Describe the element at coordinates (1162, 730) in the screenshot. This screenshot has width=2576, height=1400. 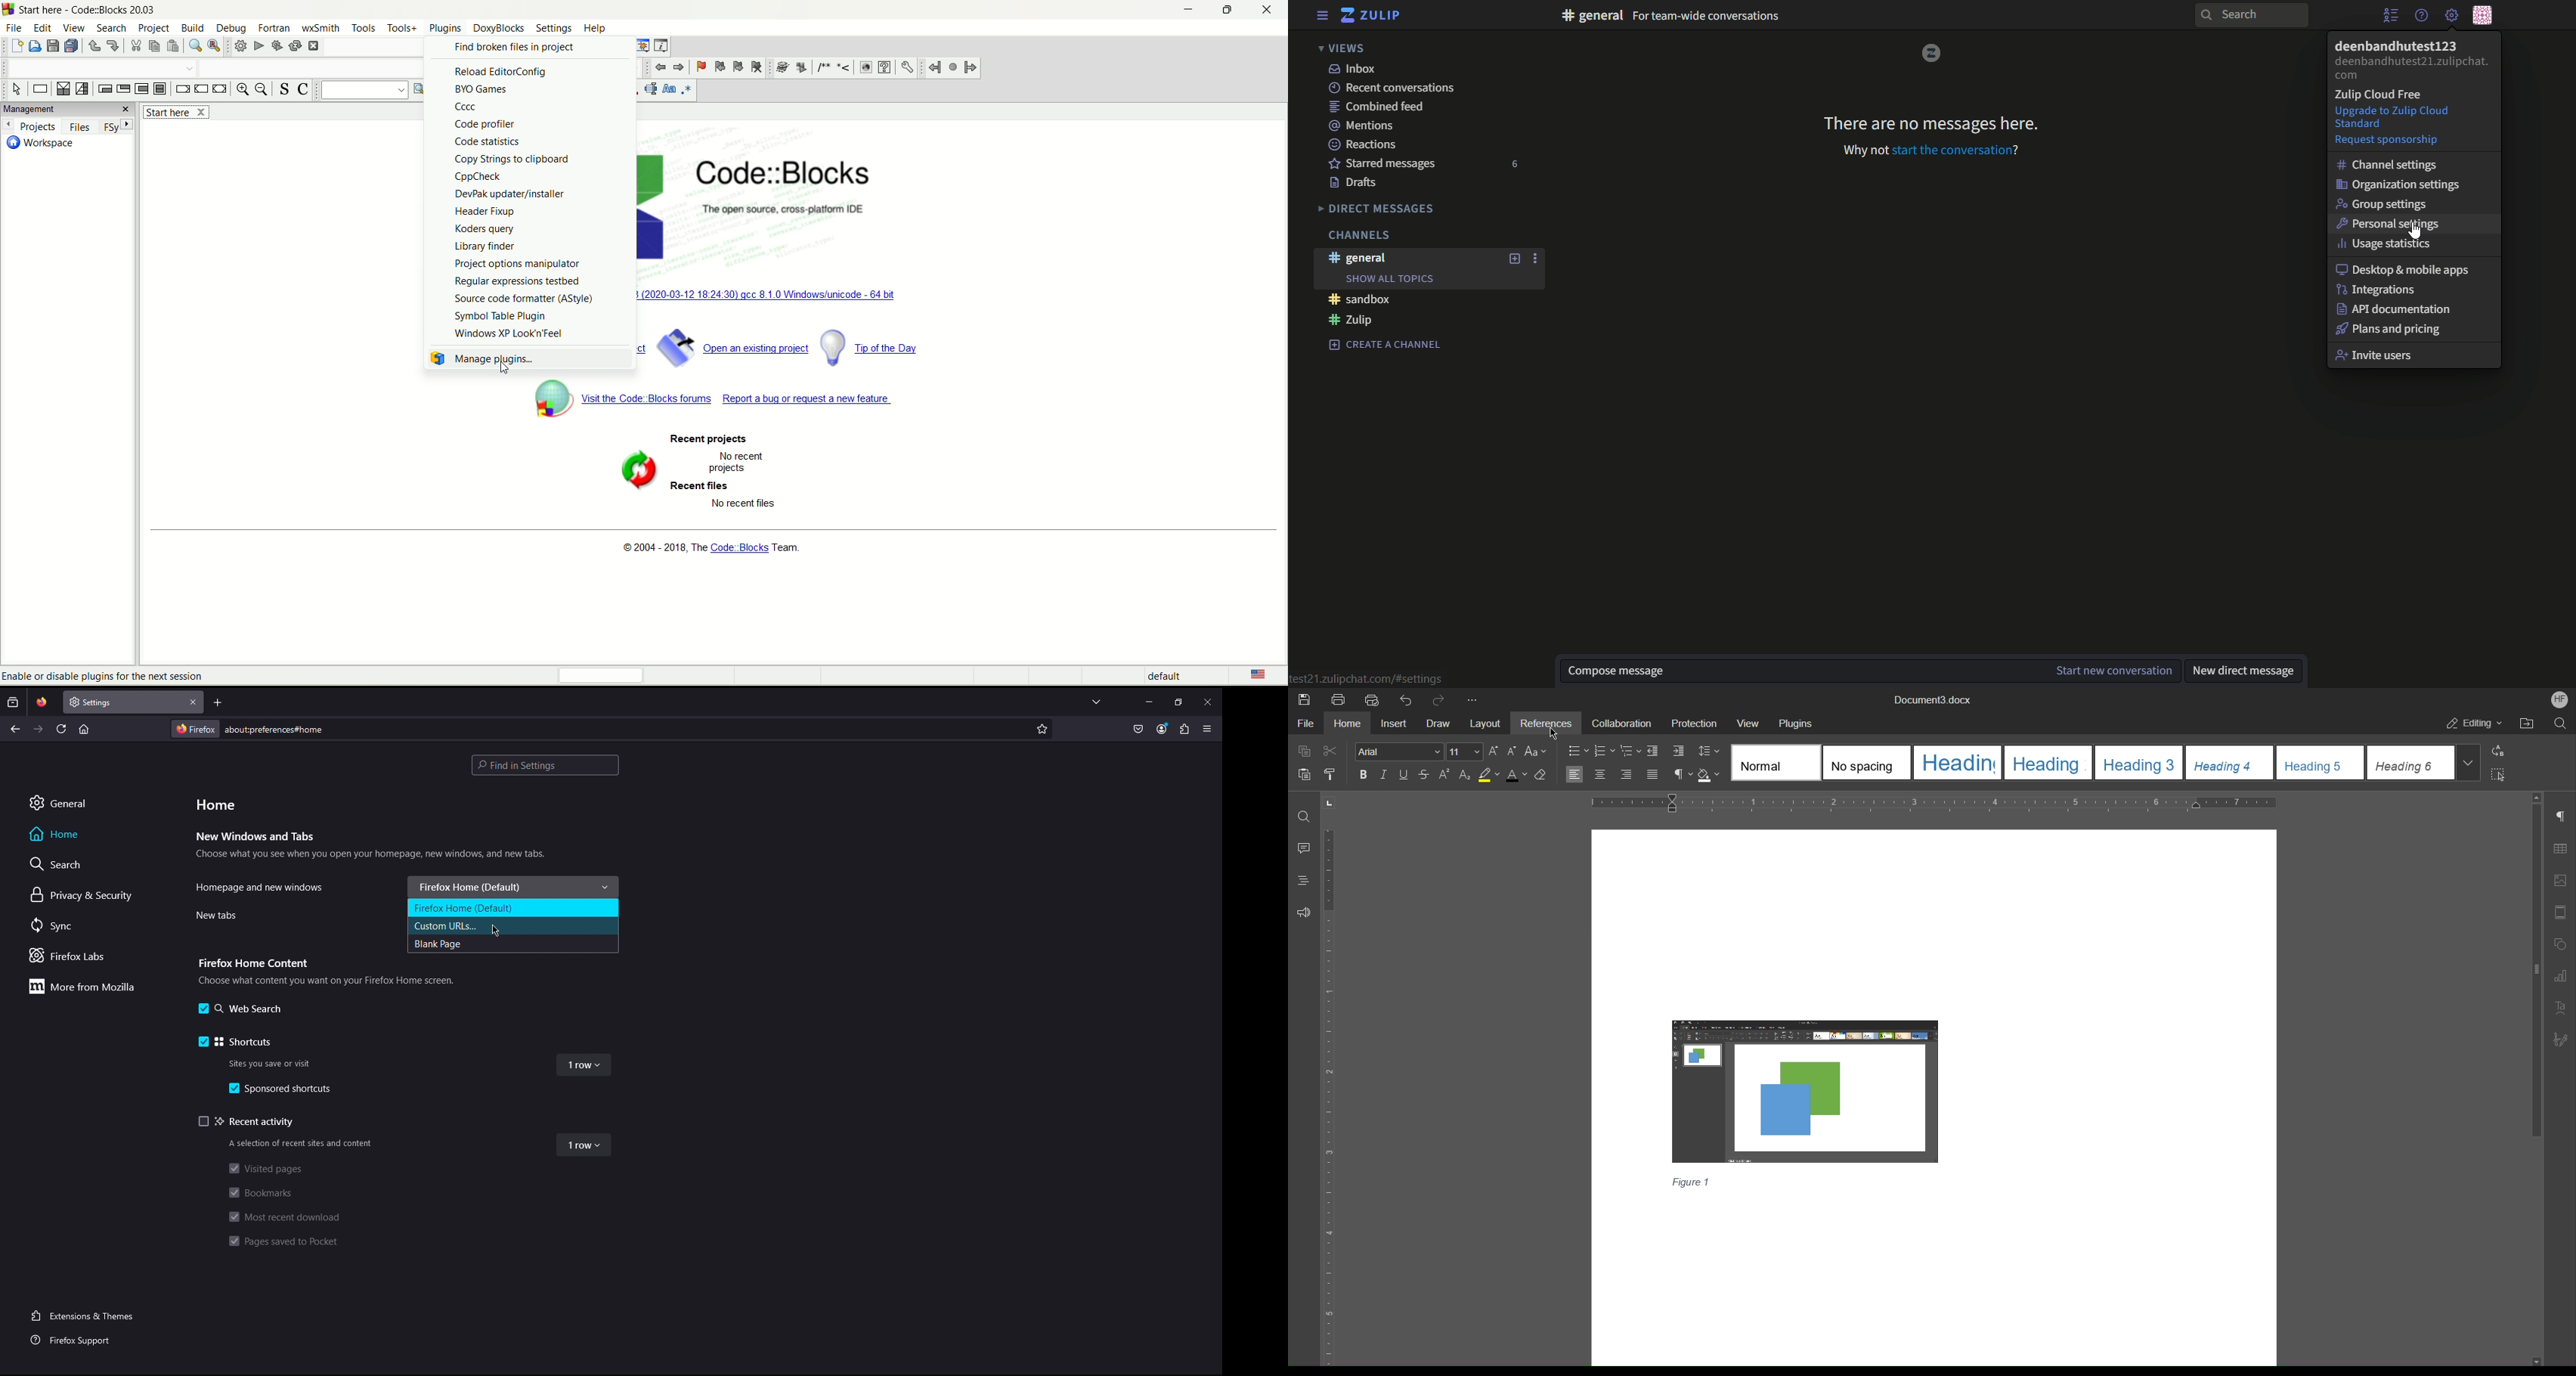
I see `Account` at that location.